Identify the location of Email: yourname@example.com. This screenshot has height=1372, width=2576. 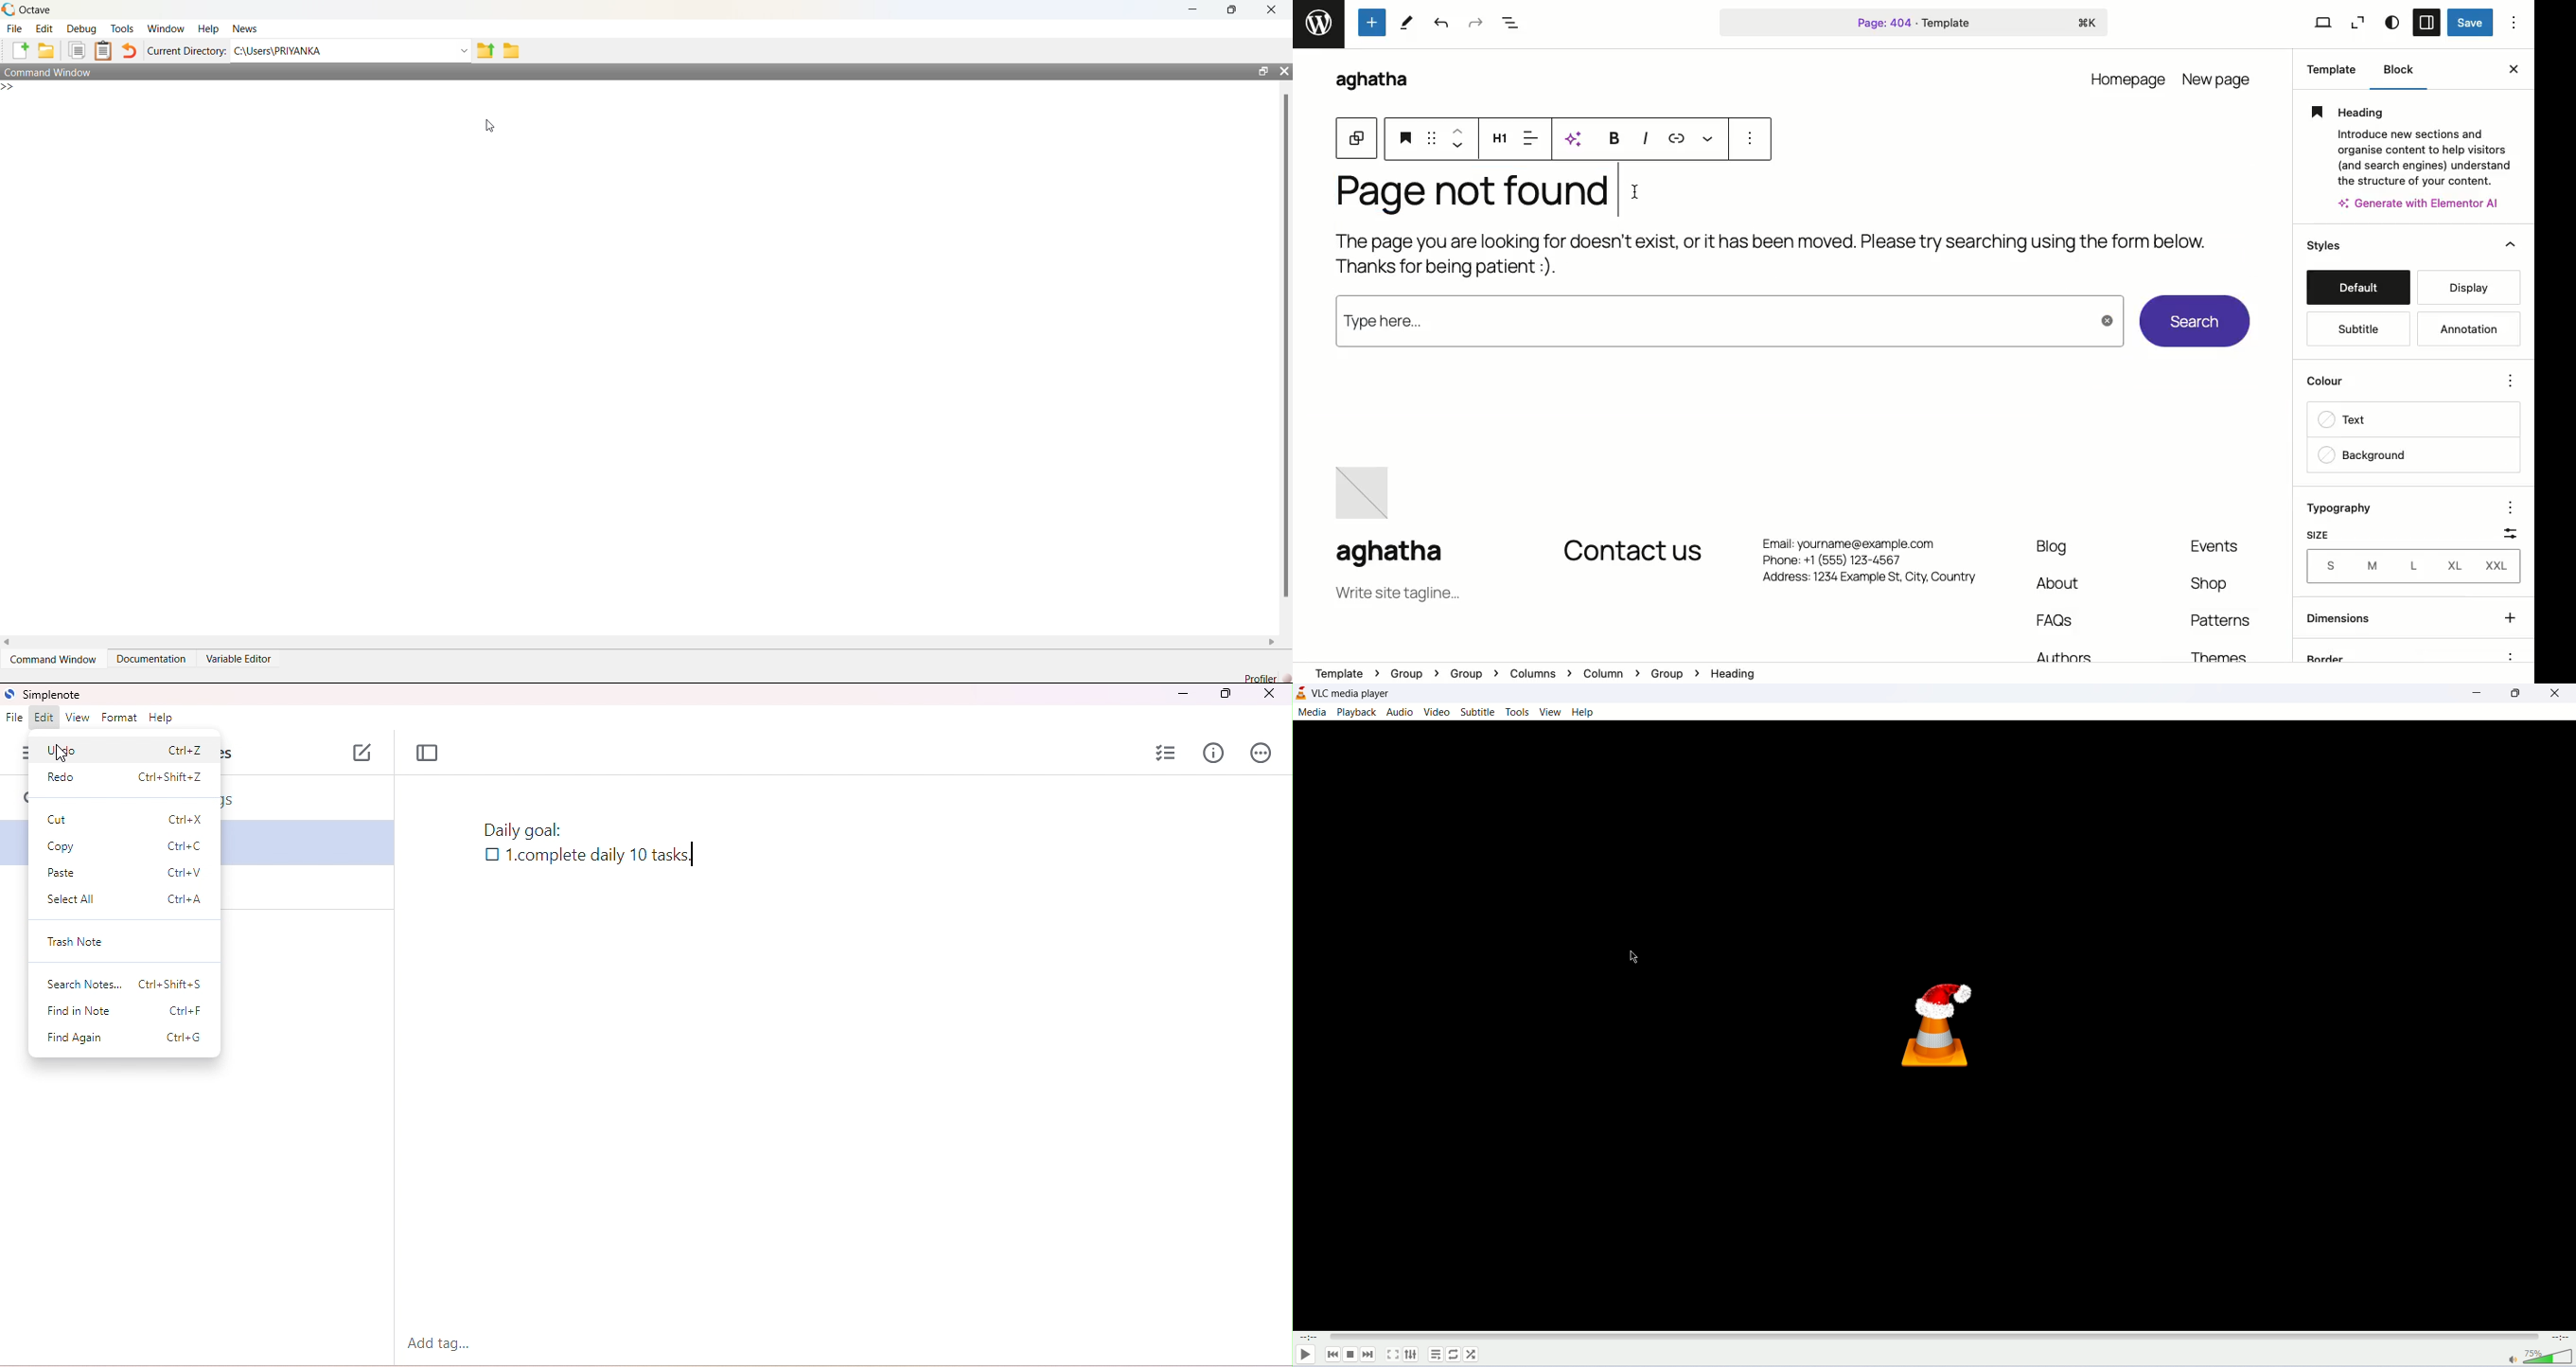
(1860, 540).